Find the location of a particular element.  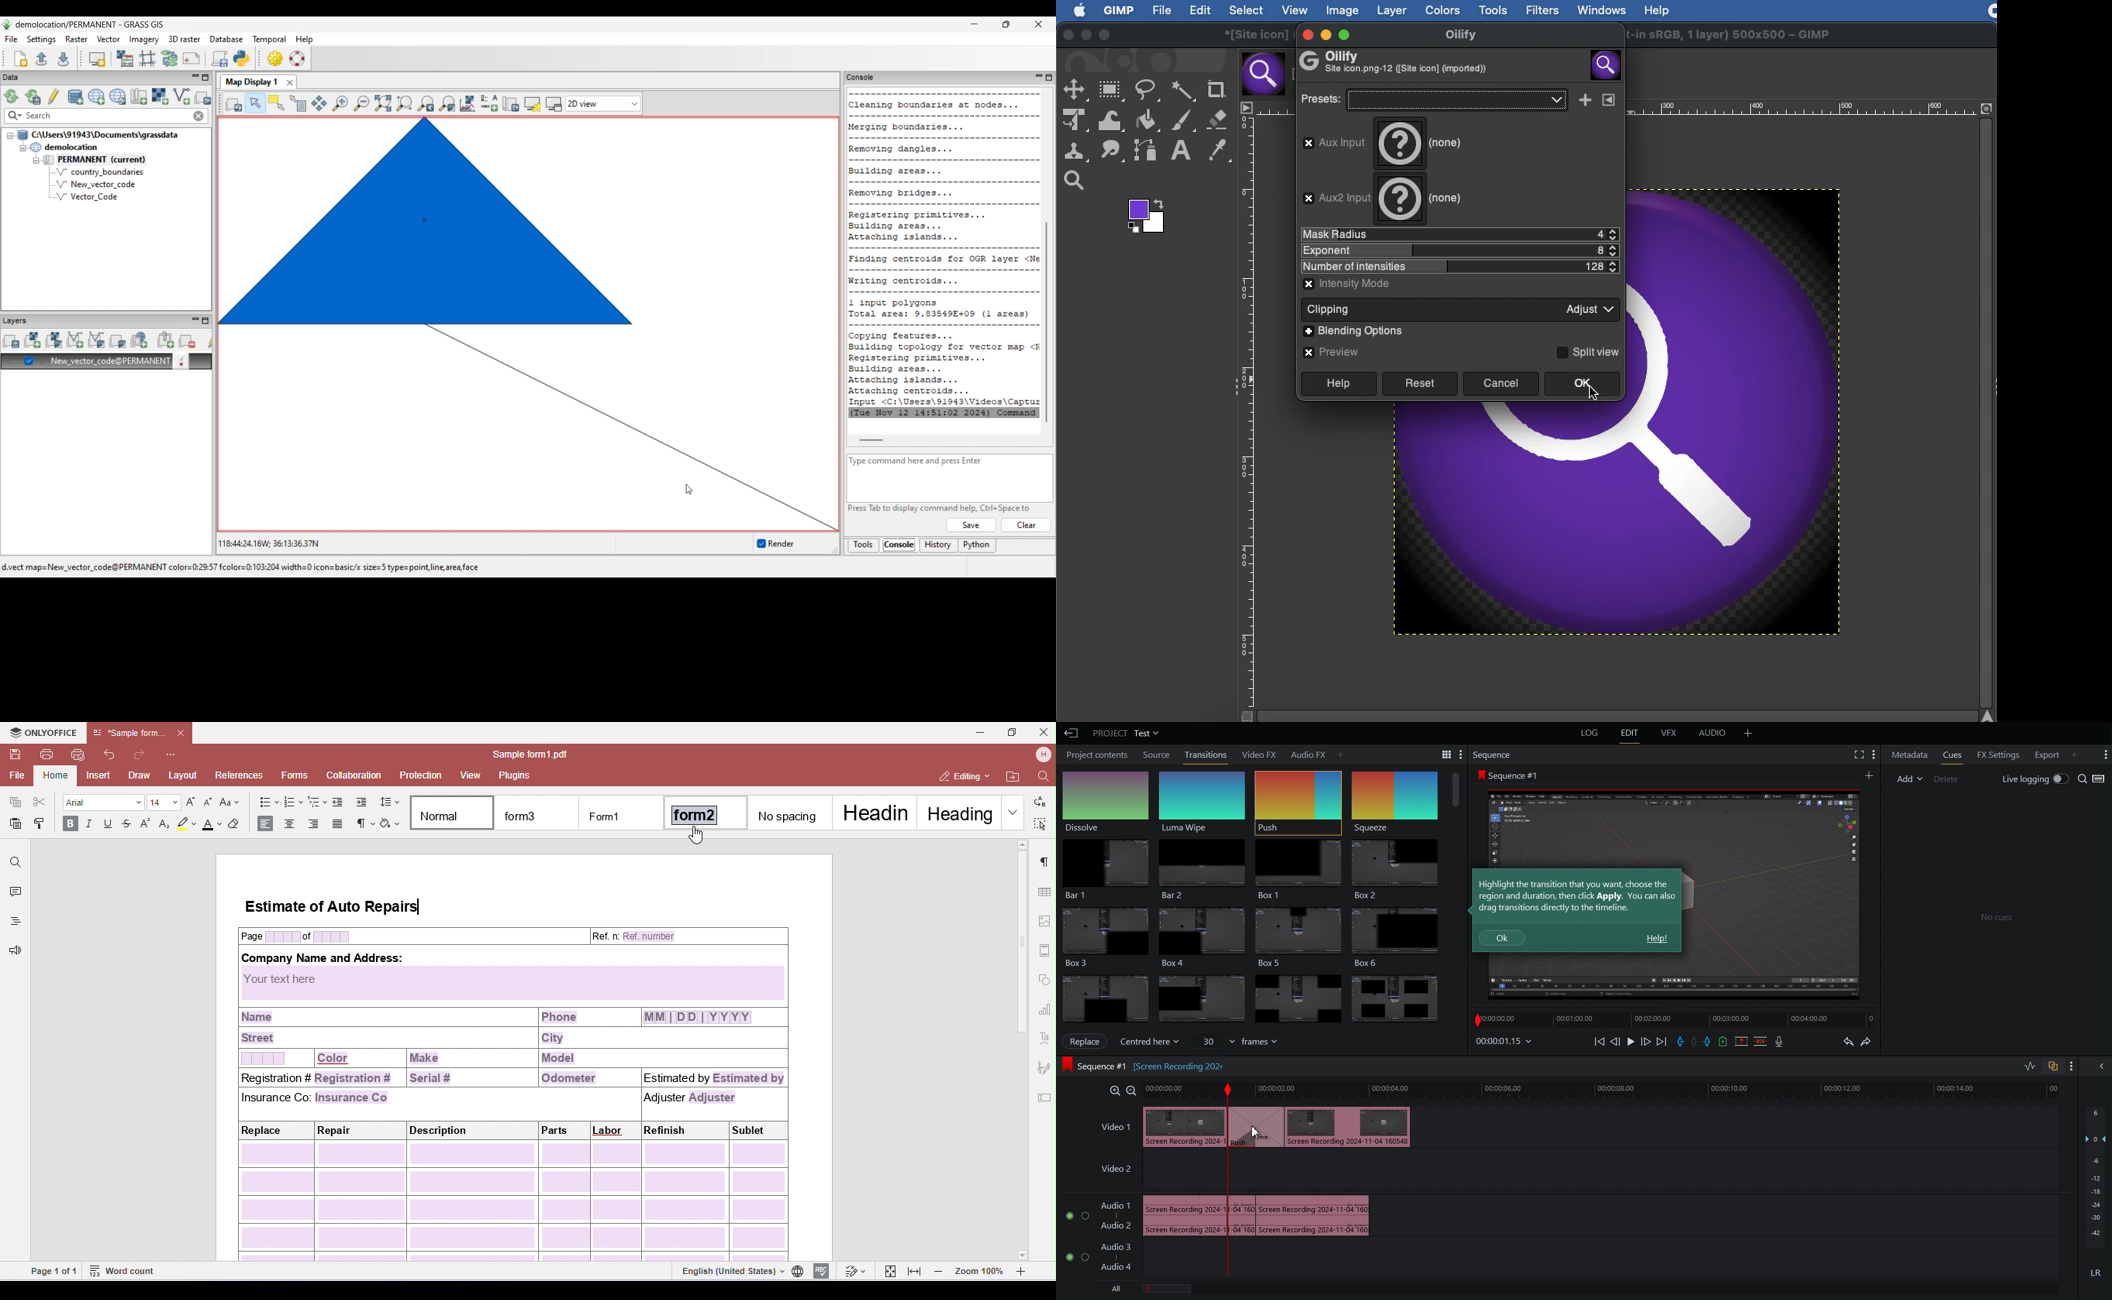

Scale is located at coordinates (1813, 106).